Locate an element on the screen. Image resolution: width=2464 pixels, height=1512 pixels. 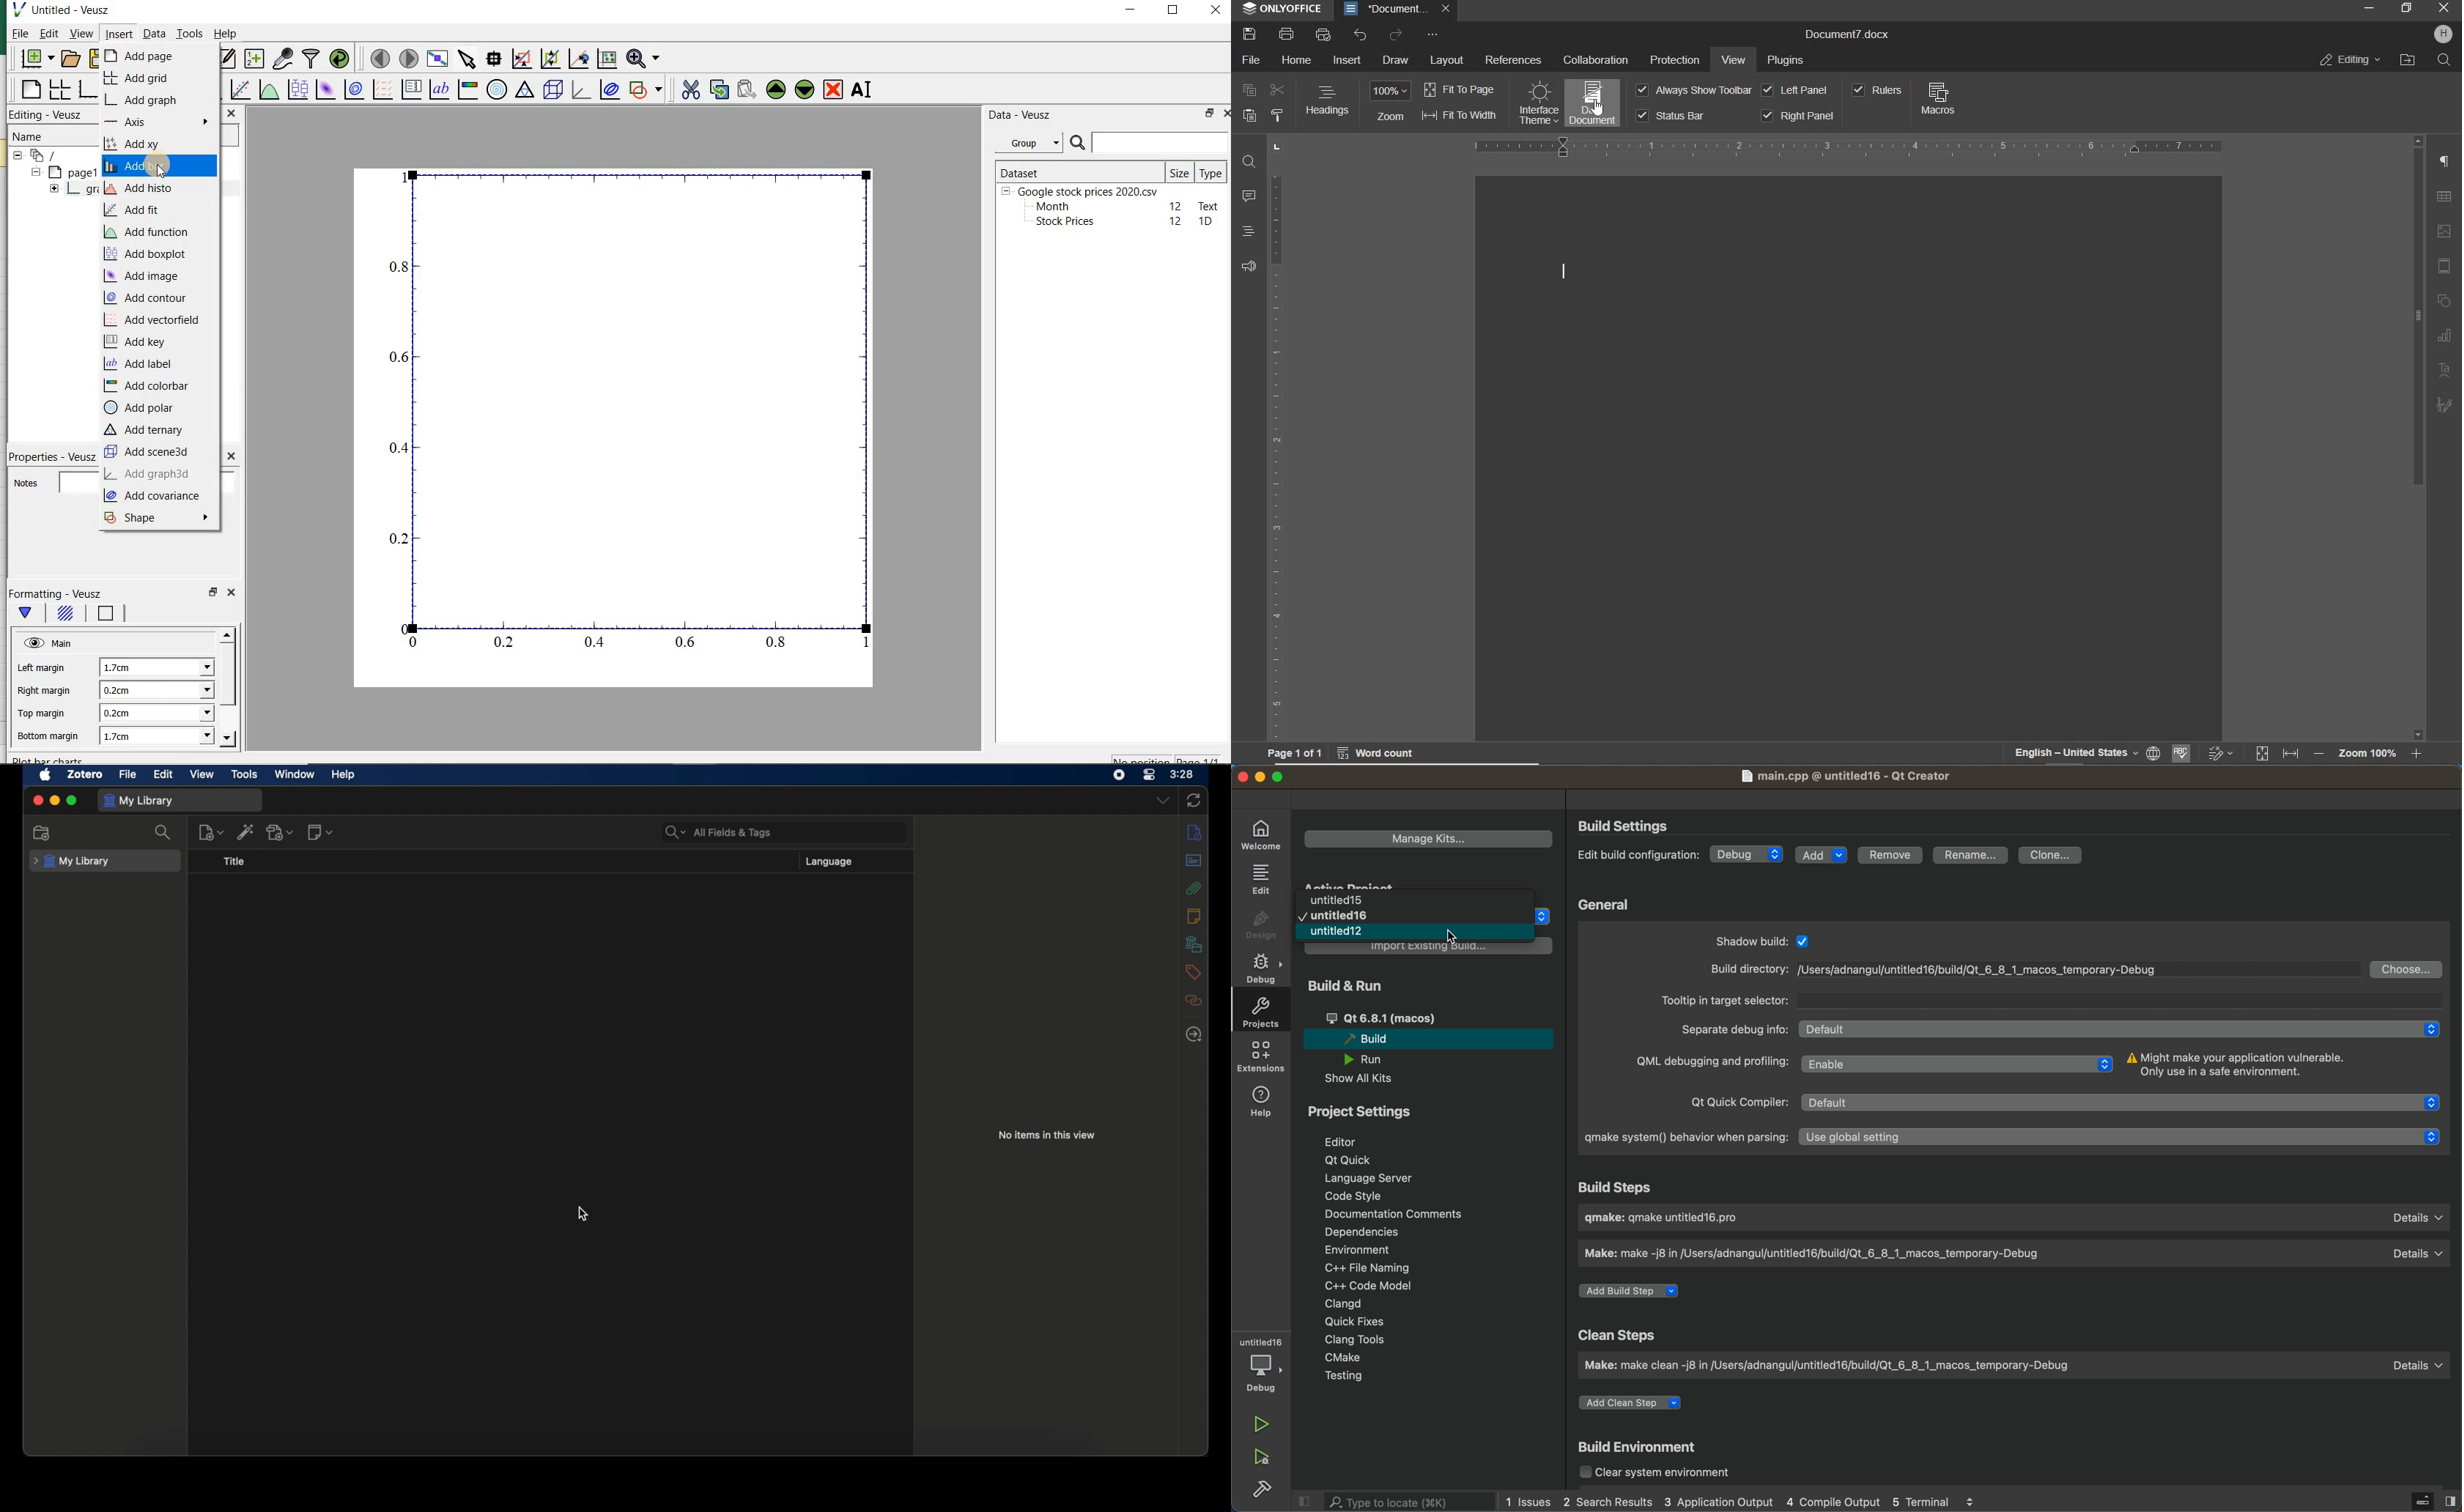
Main is located at coordinates (50, 644).